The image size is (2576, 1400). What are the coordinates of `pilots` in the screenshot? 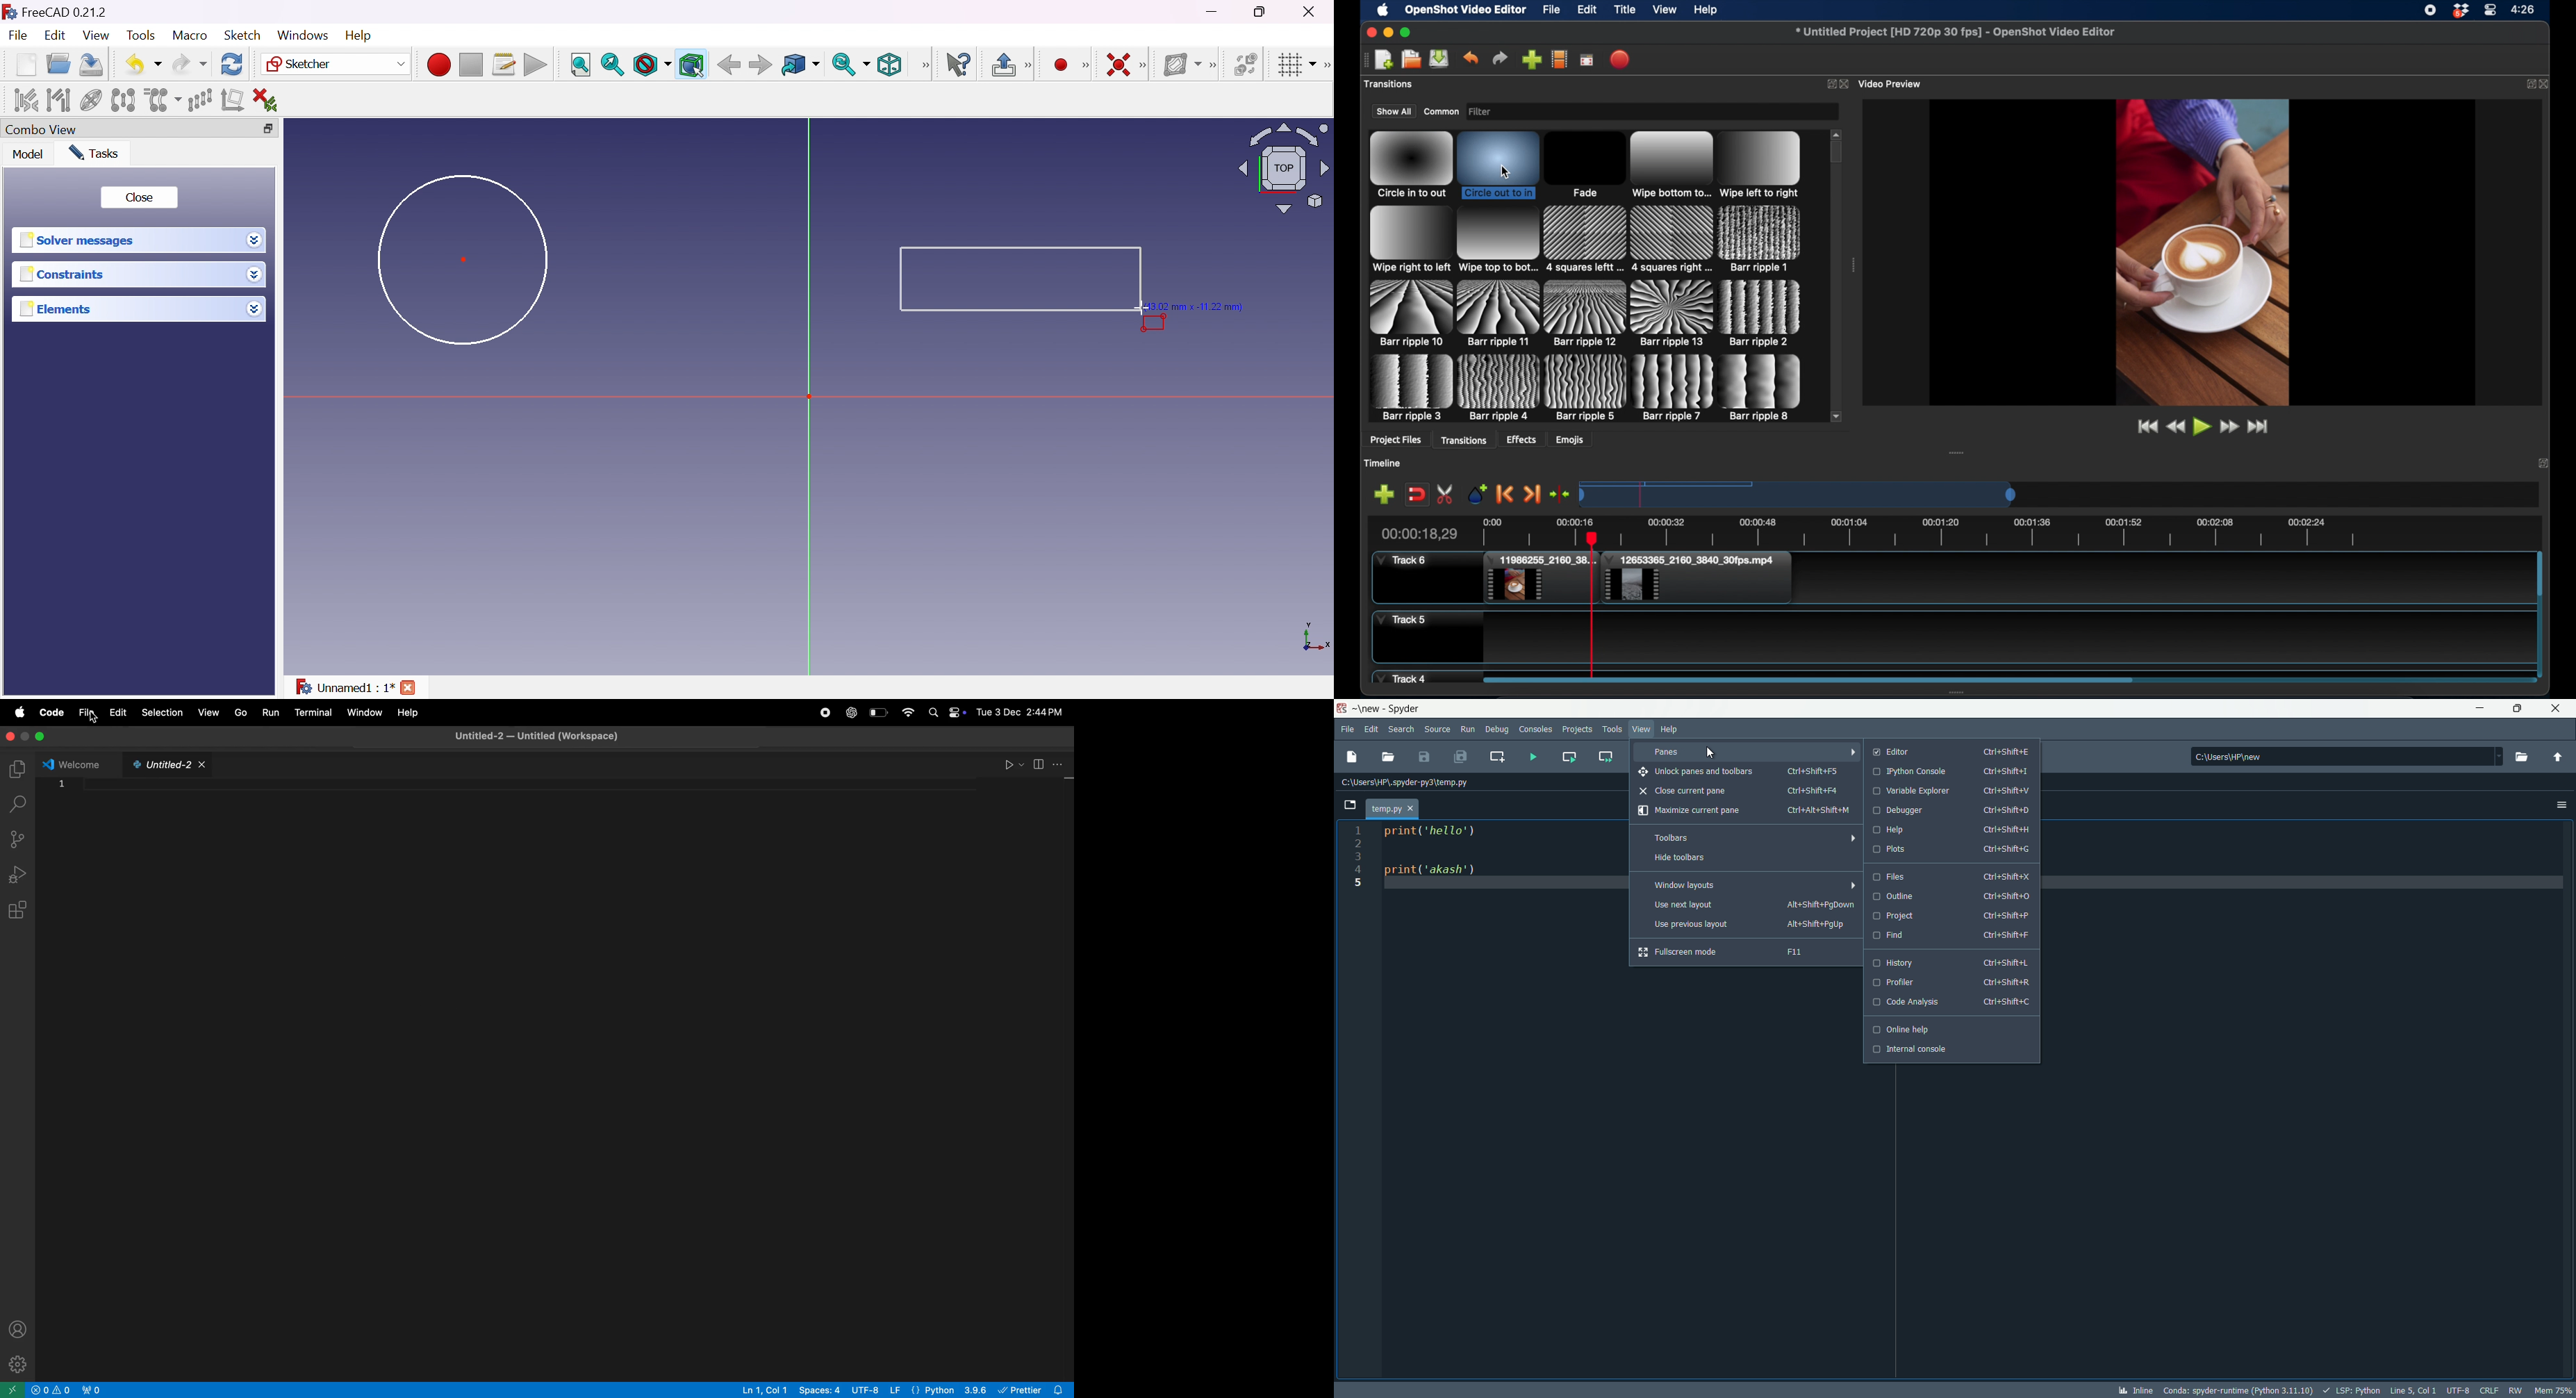 It's located at (1955, 849).